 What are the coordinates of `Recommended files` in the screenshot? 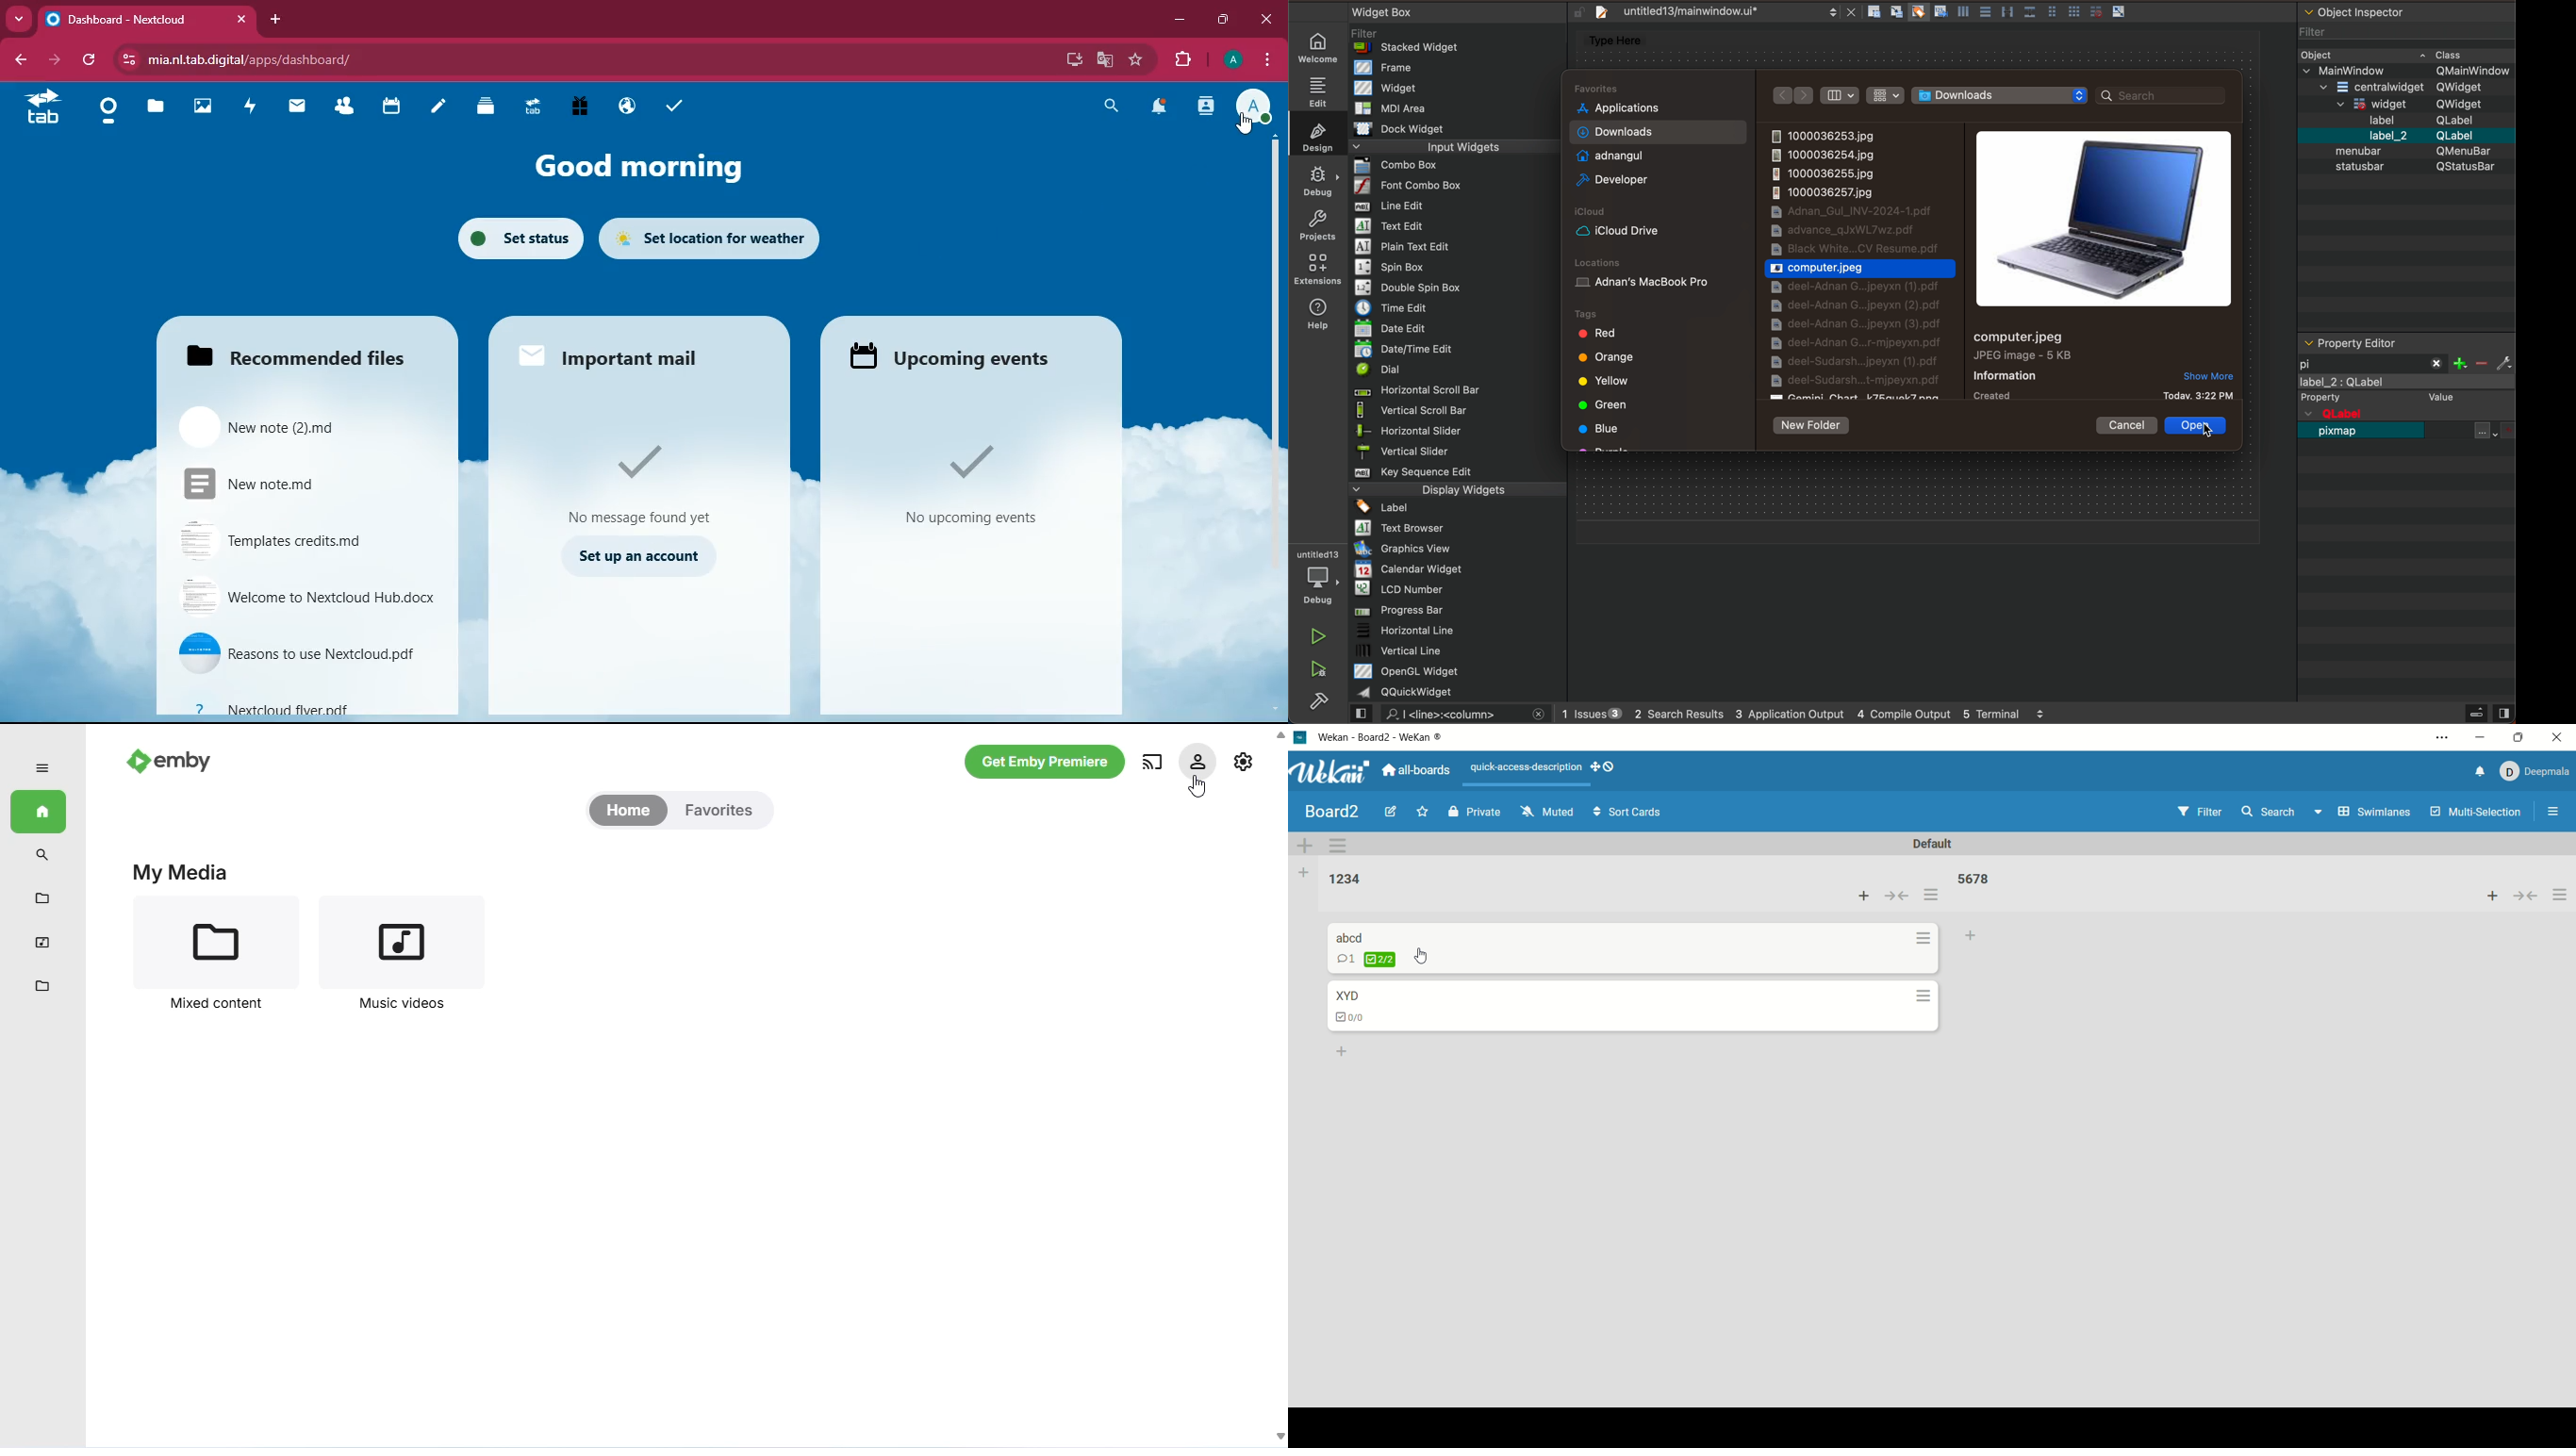 It's located at (311, 357).